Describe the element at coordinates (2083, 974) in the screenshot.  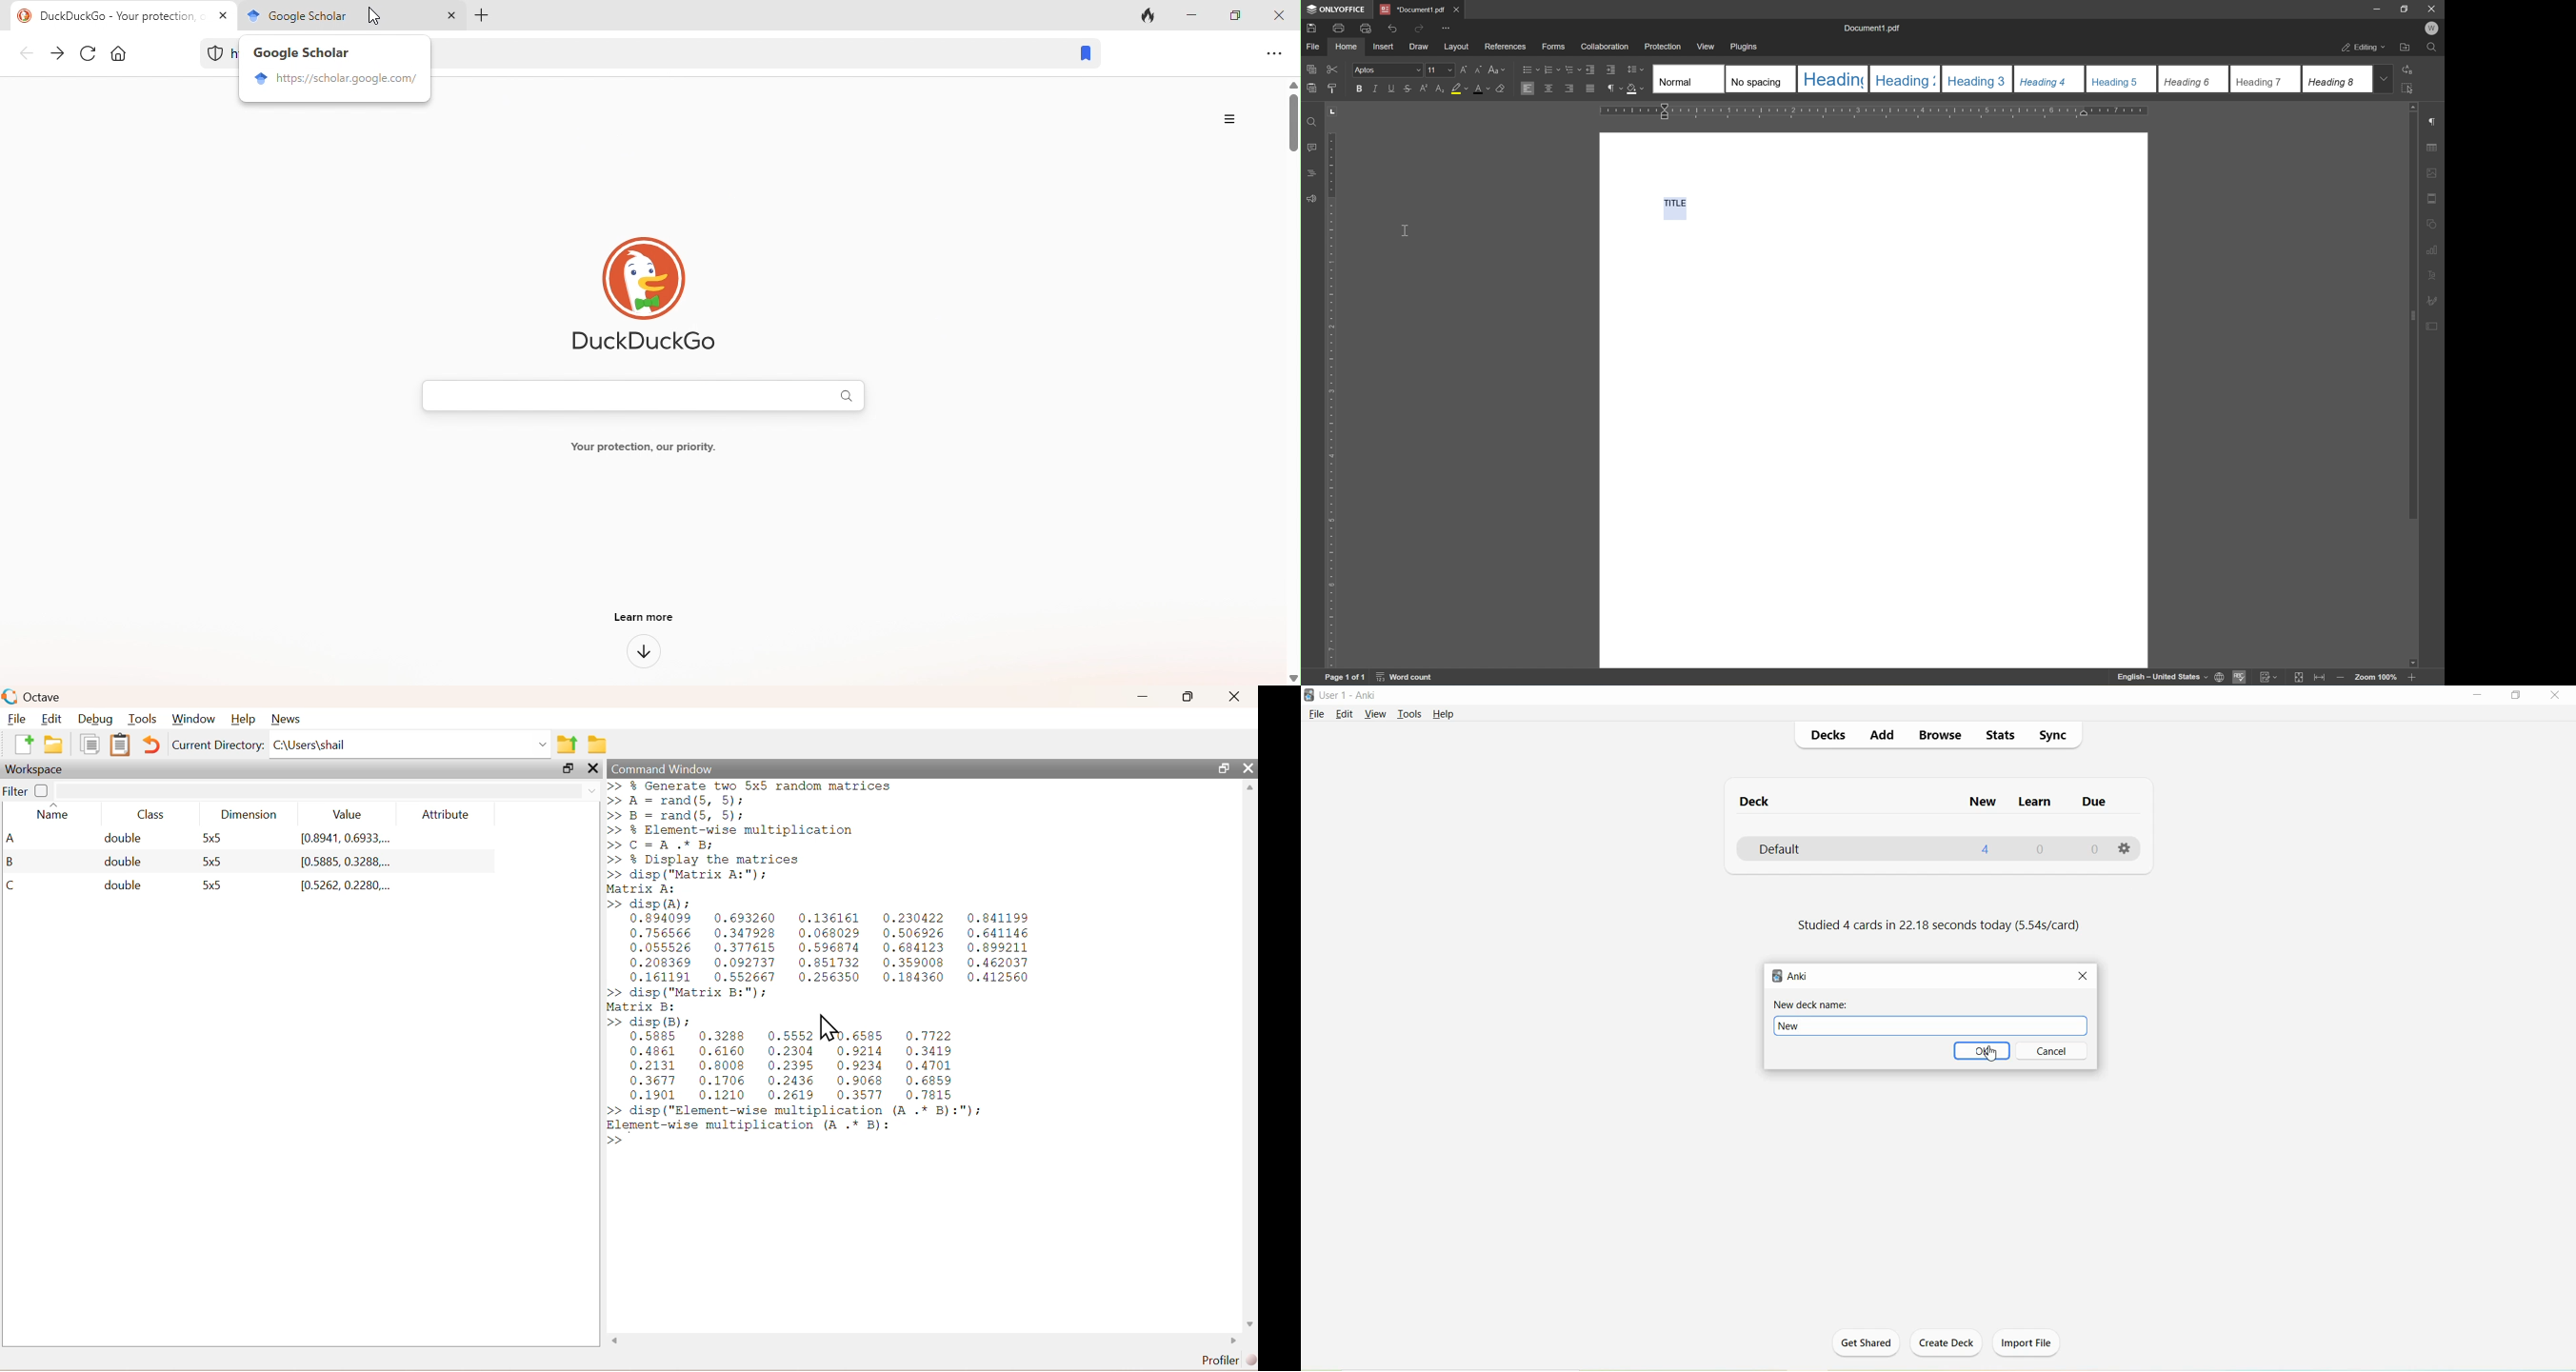
I see `Close` at that location.